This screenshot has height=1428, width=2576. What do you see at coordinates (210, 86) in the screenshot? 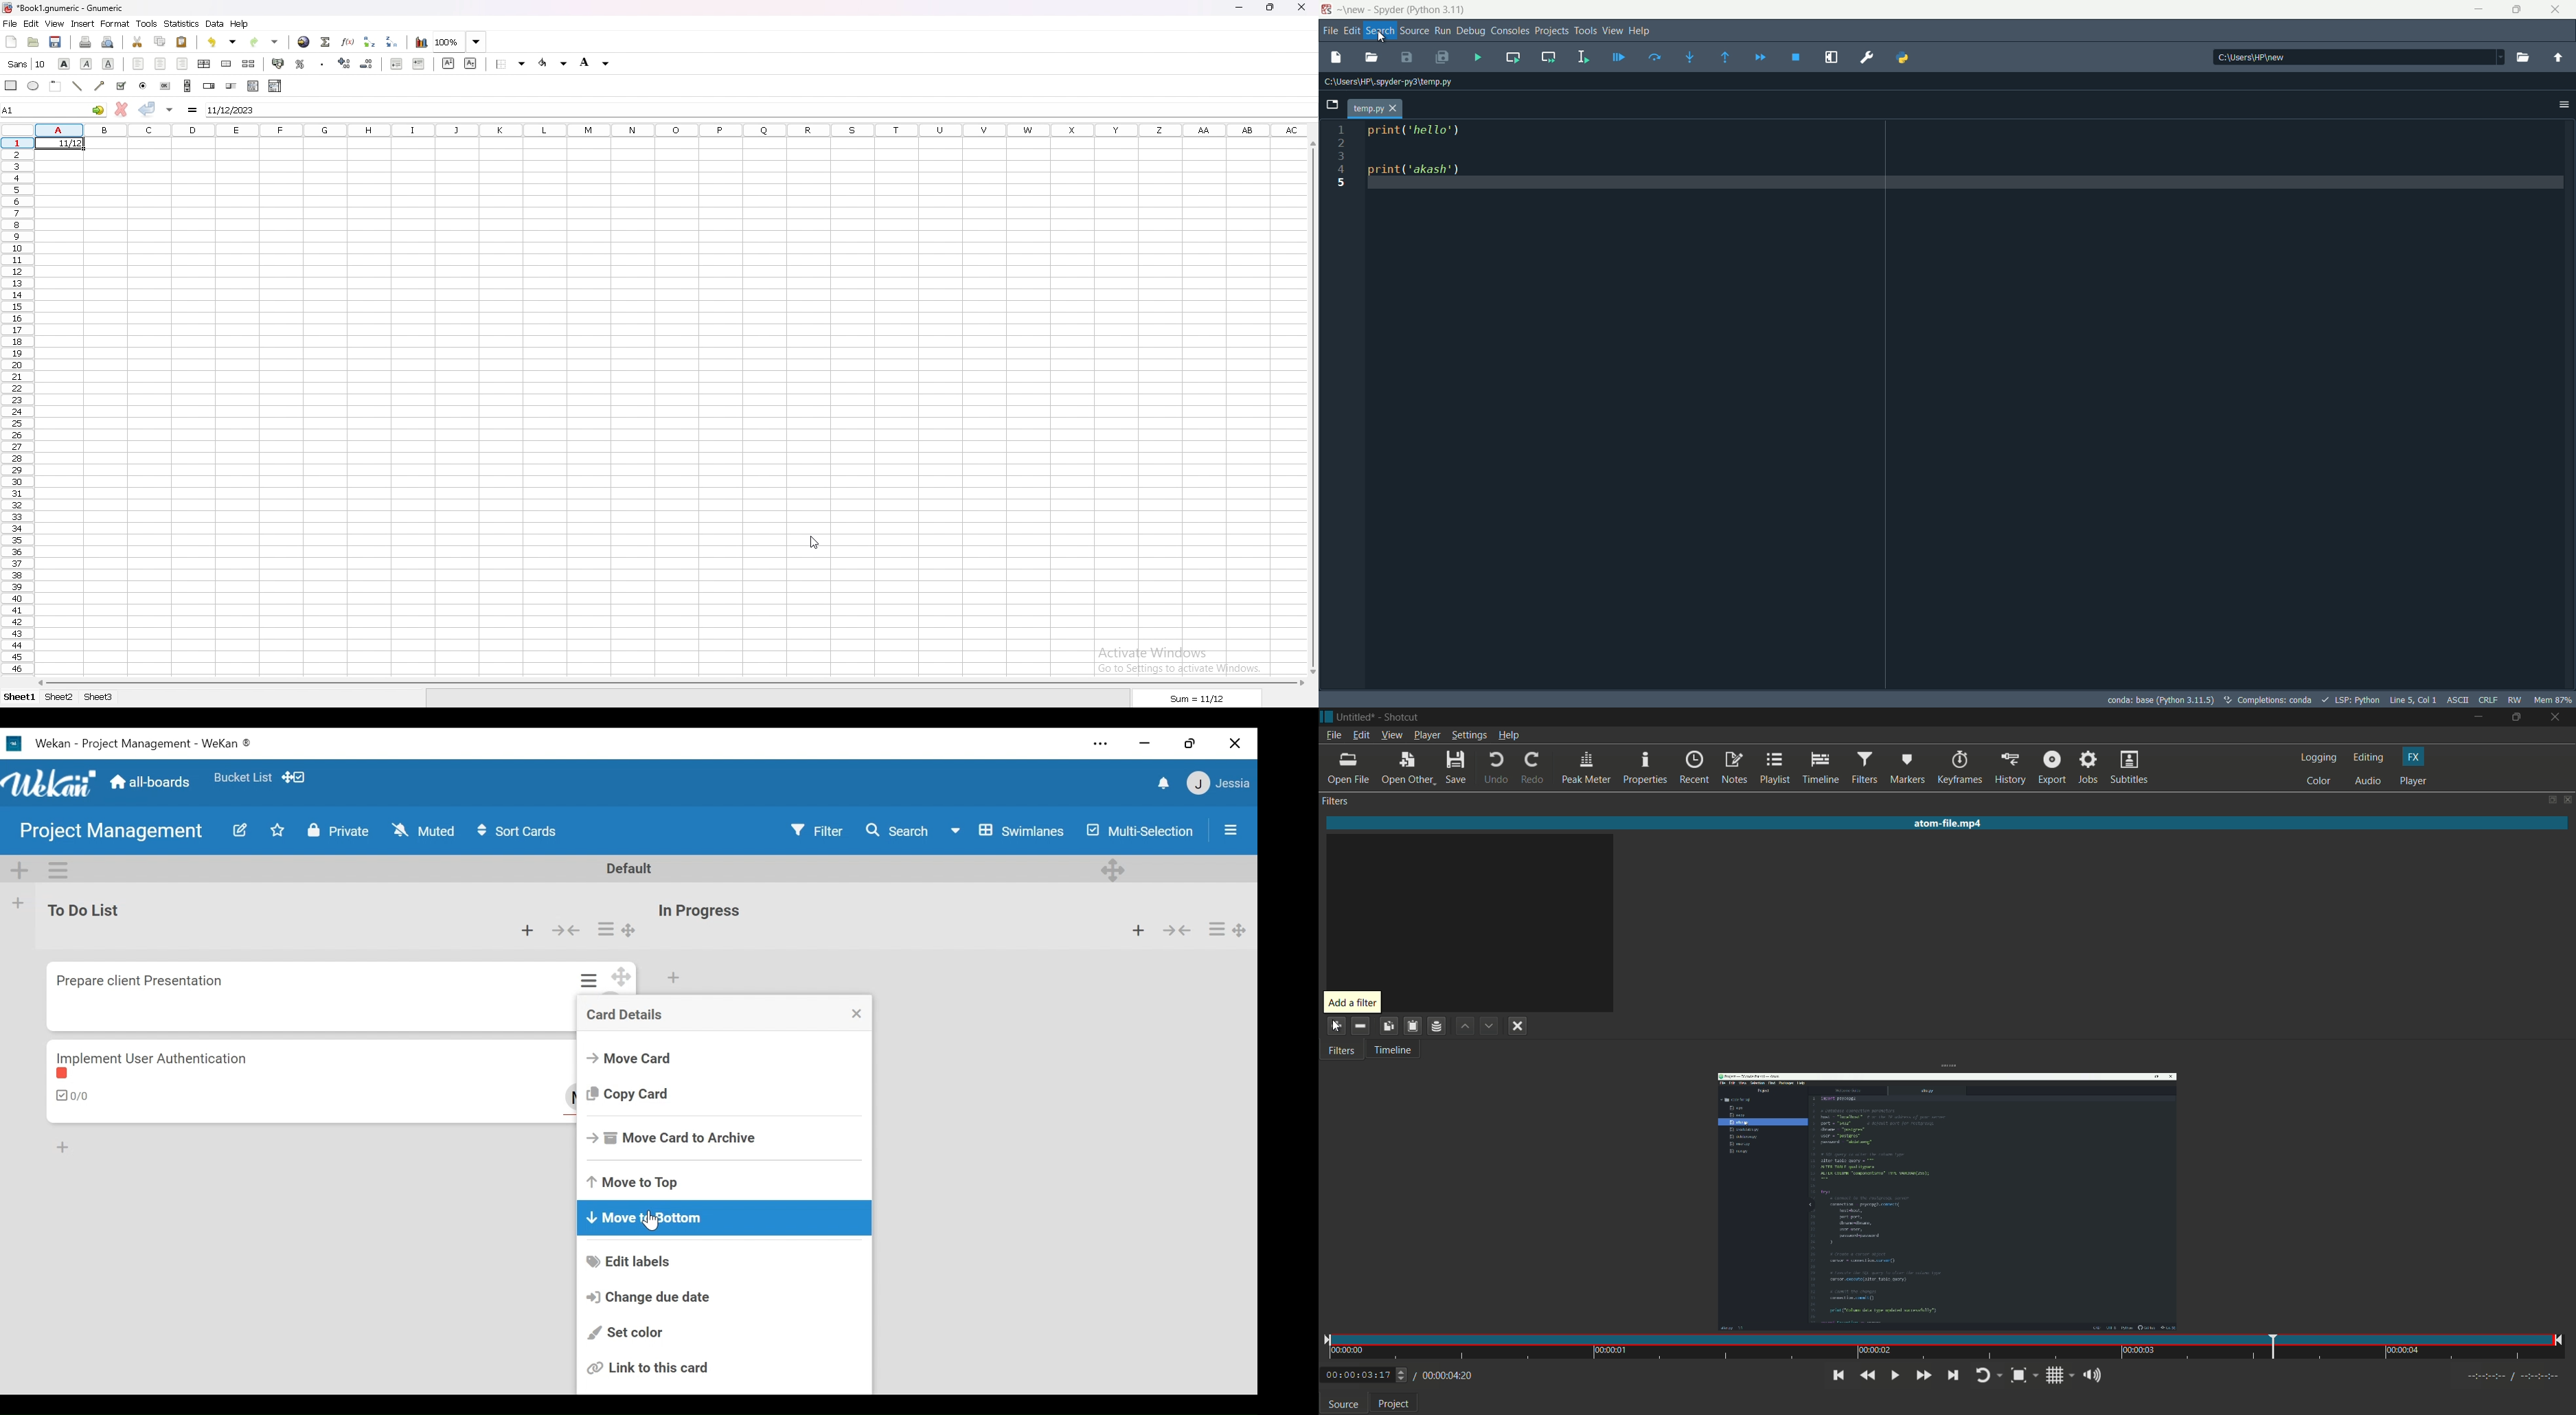
I see `spin button` at bounding box center [210, 86].